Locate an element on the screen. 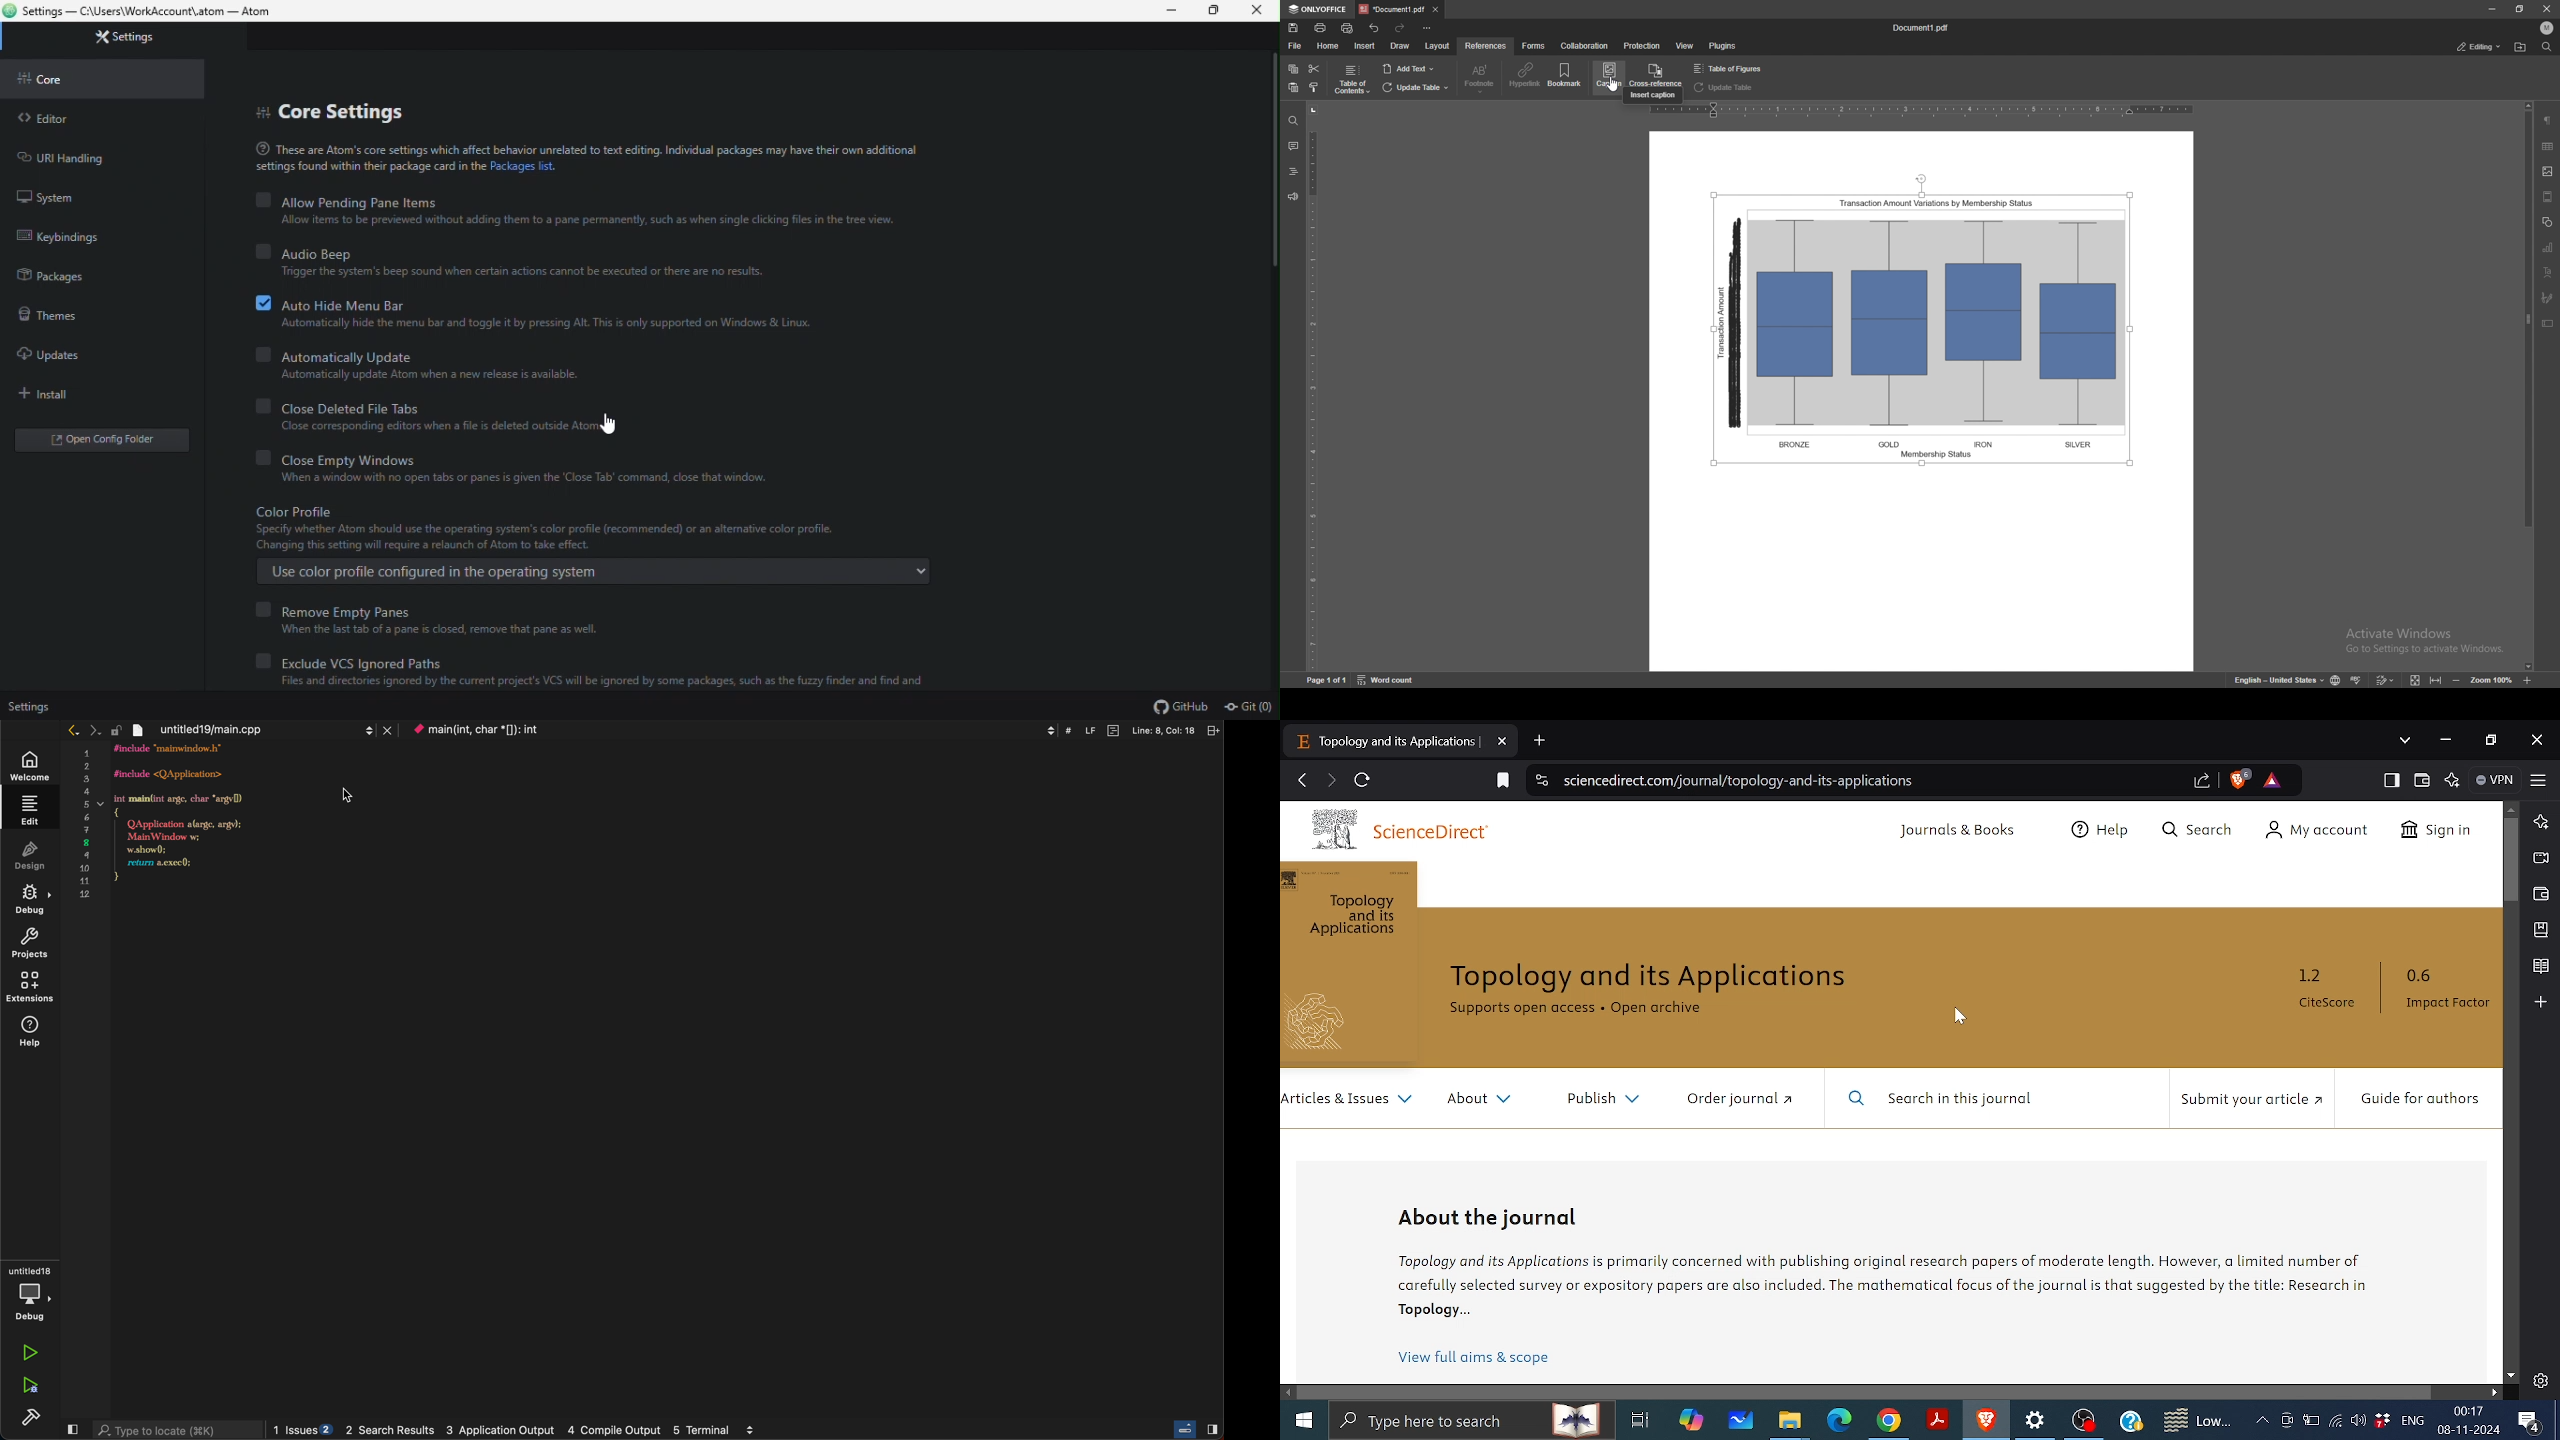  view site information is located at coordinates (1540, 781).